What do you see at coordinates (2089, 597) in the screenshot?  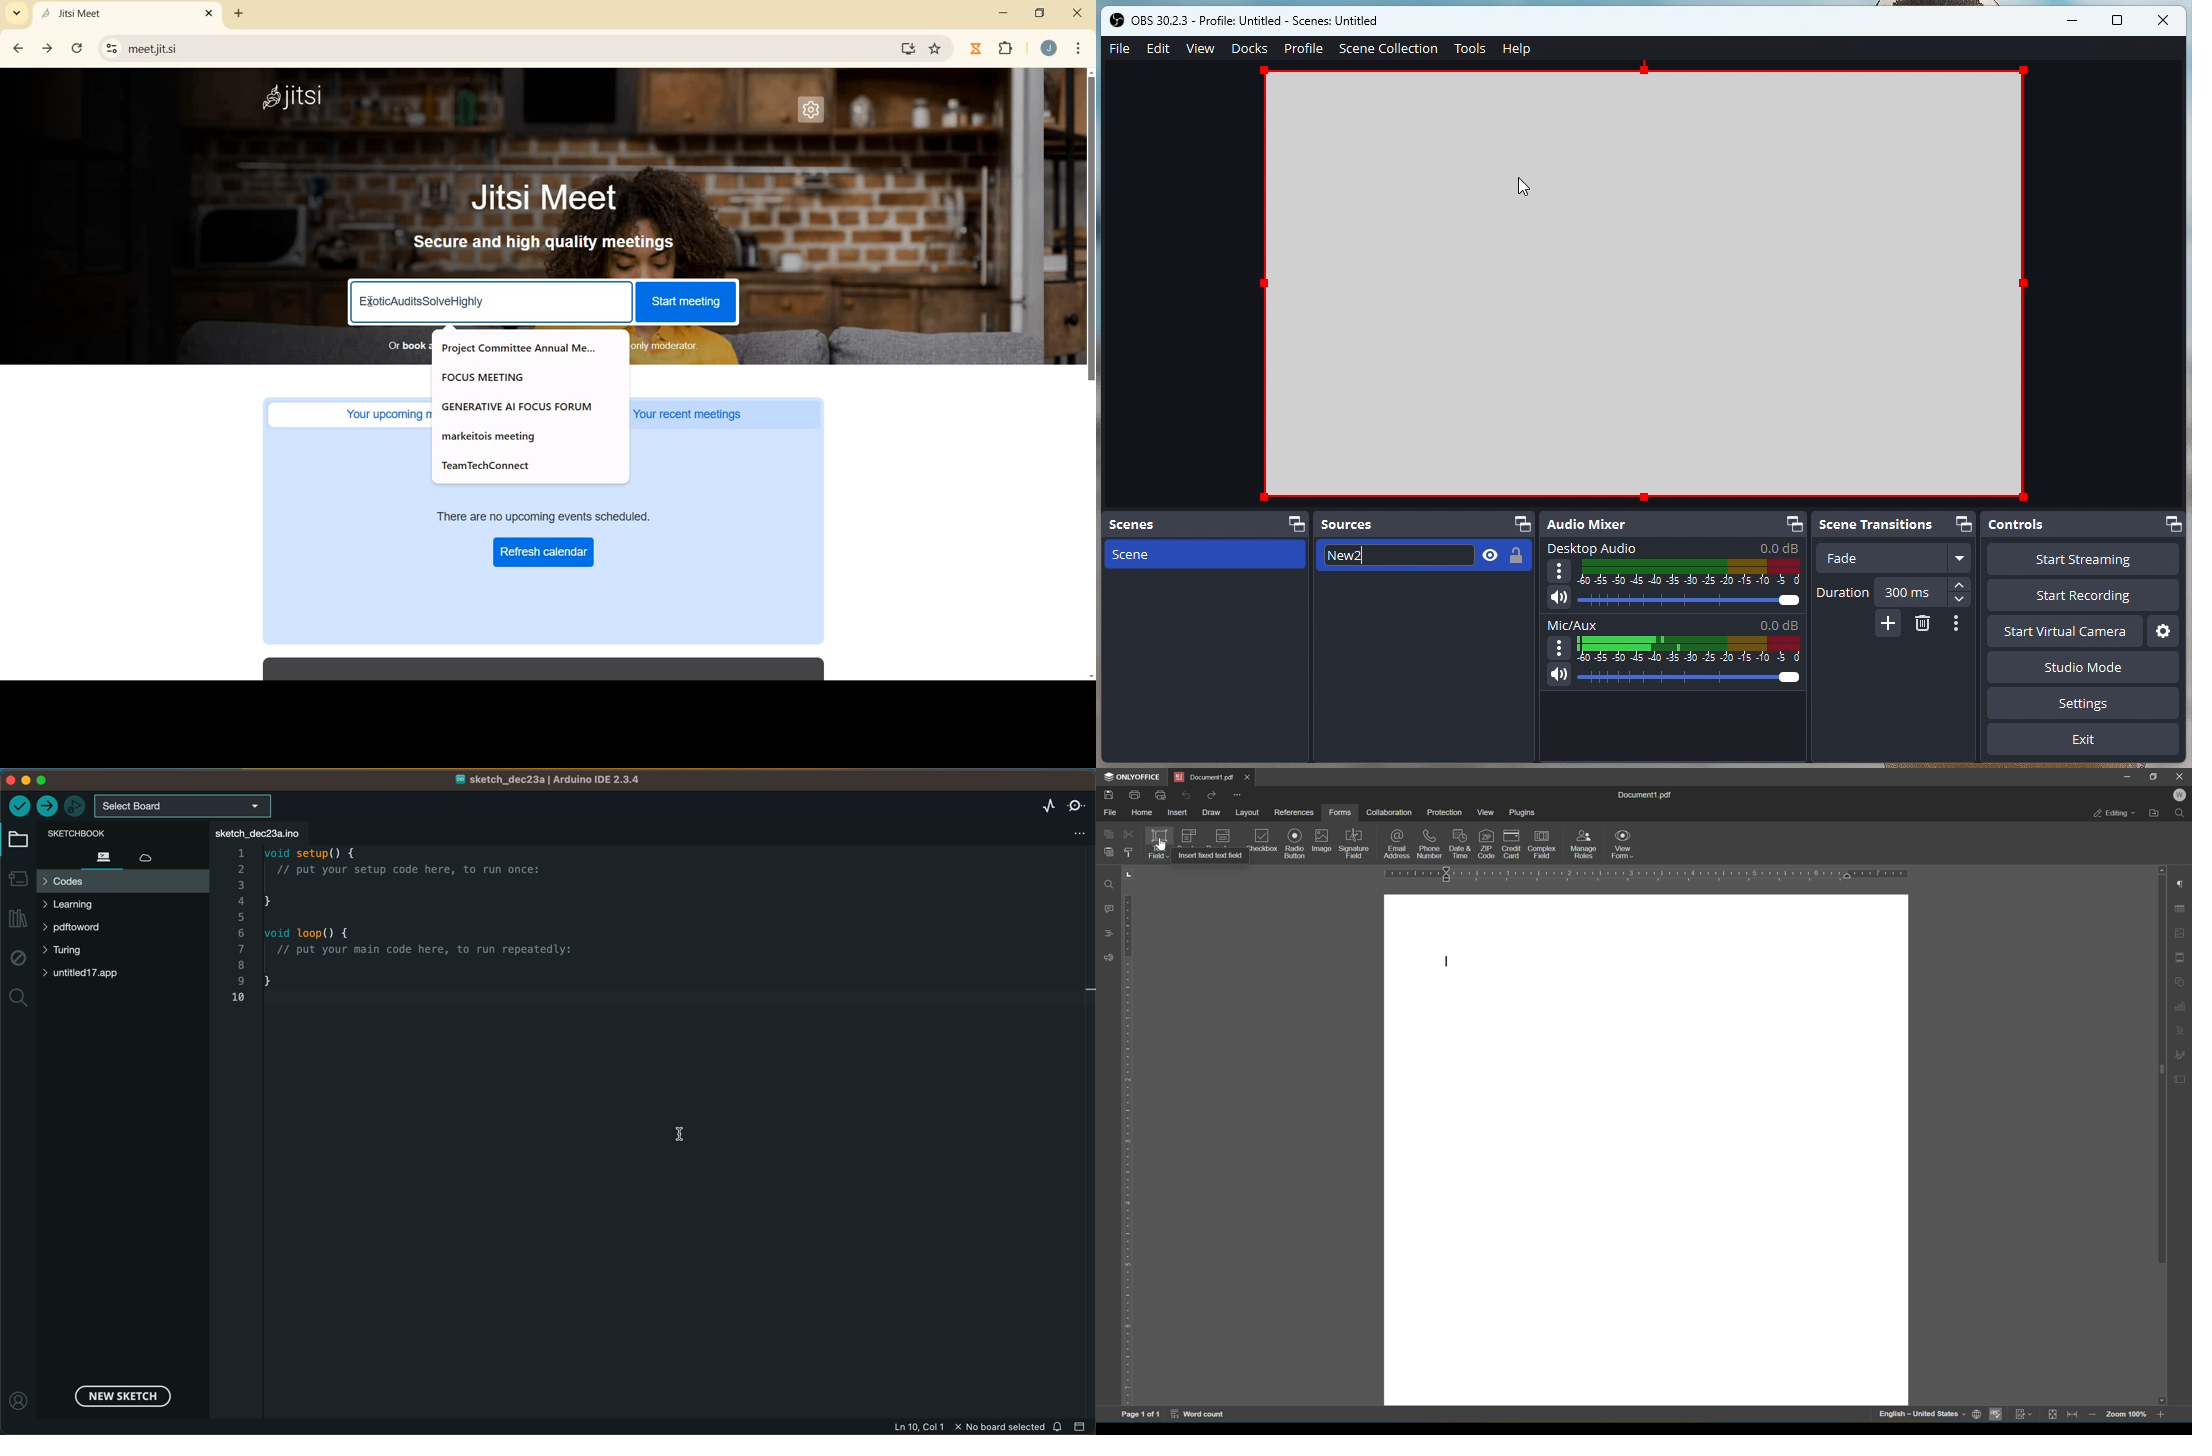 I see `Start recording` at bounding box center [2089, 597].